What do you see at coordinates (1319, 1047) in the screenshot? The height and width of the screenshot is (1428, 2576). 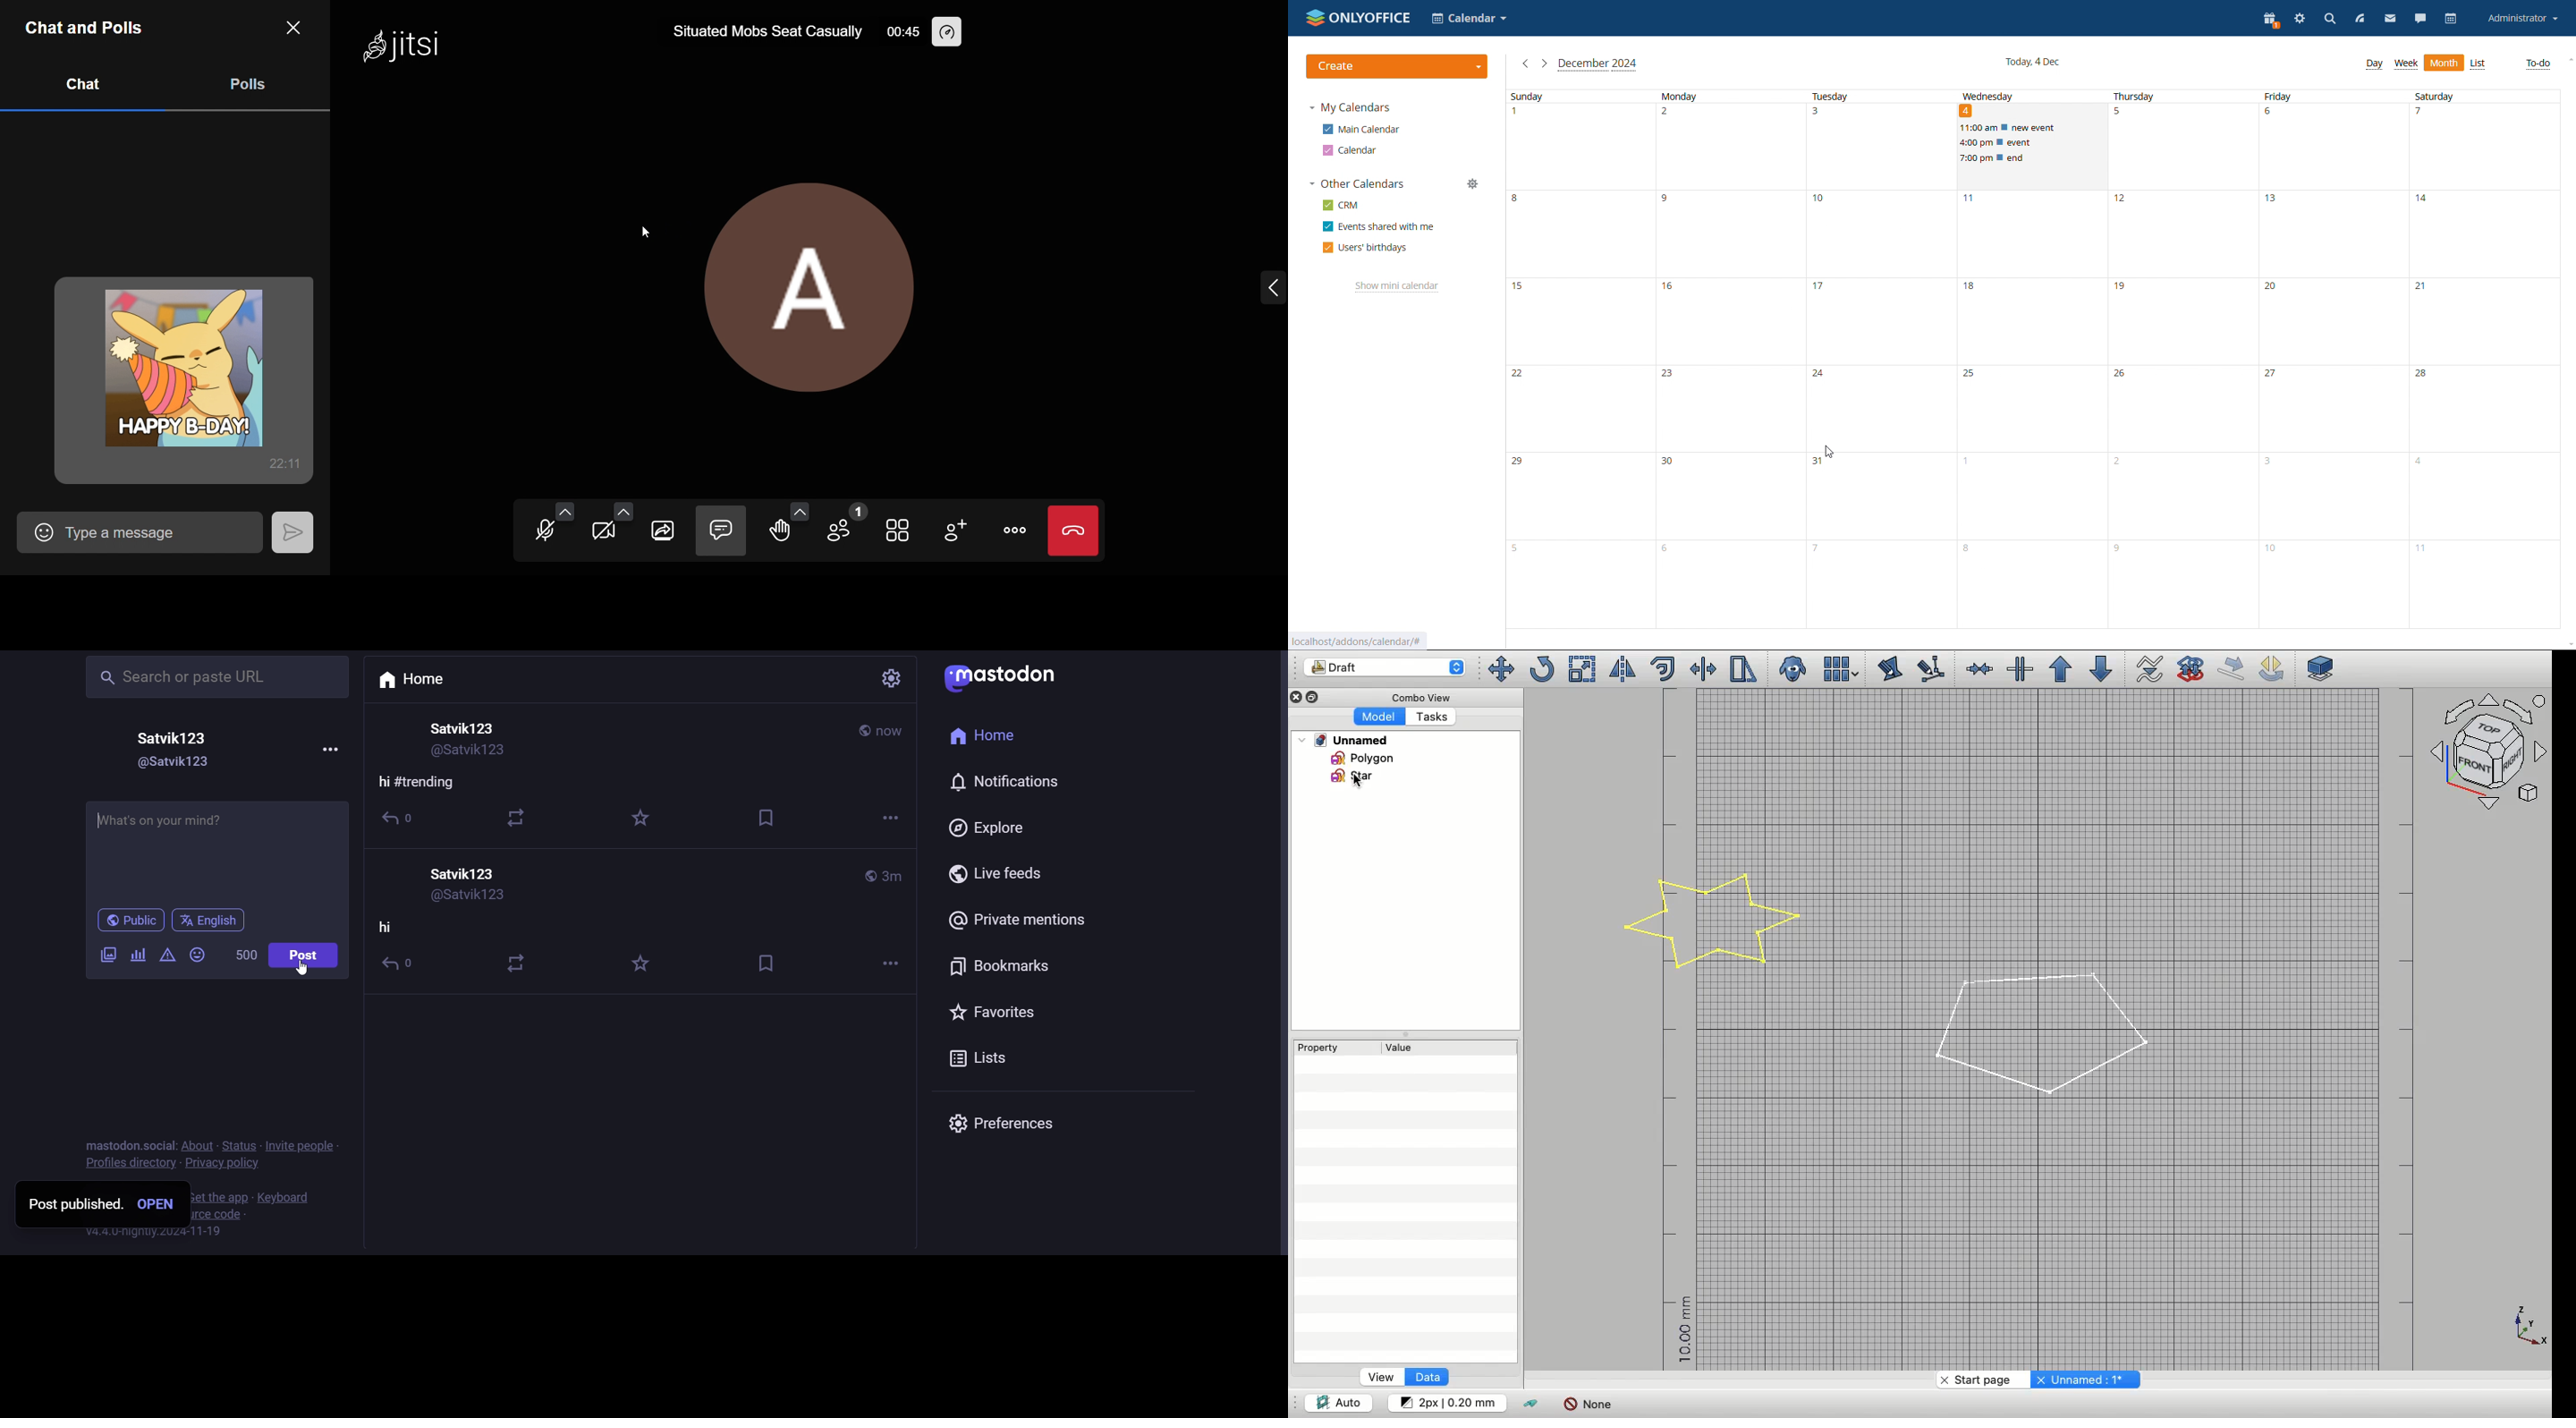 I see `Property` at bounding box center [1319, 1047].